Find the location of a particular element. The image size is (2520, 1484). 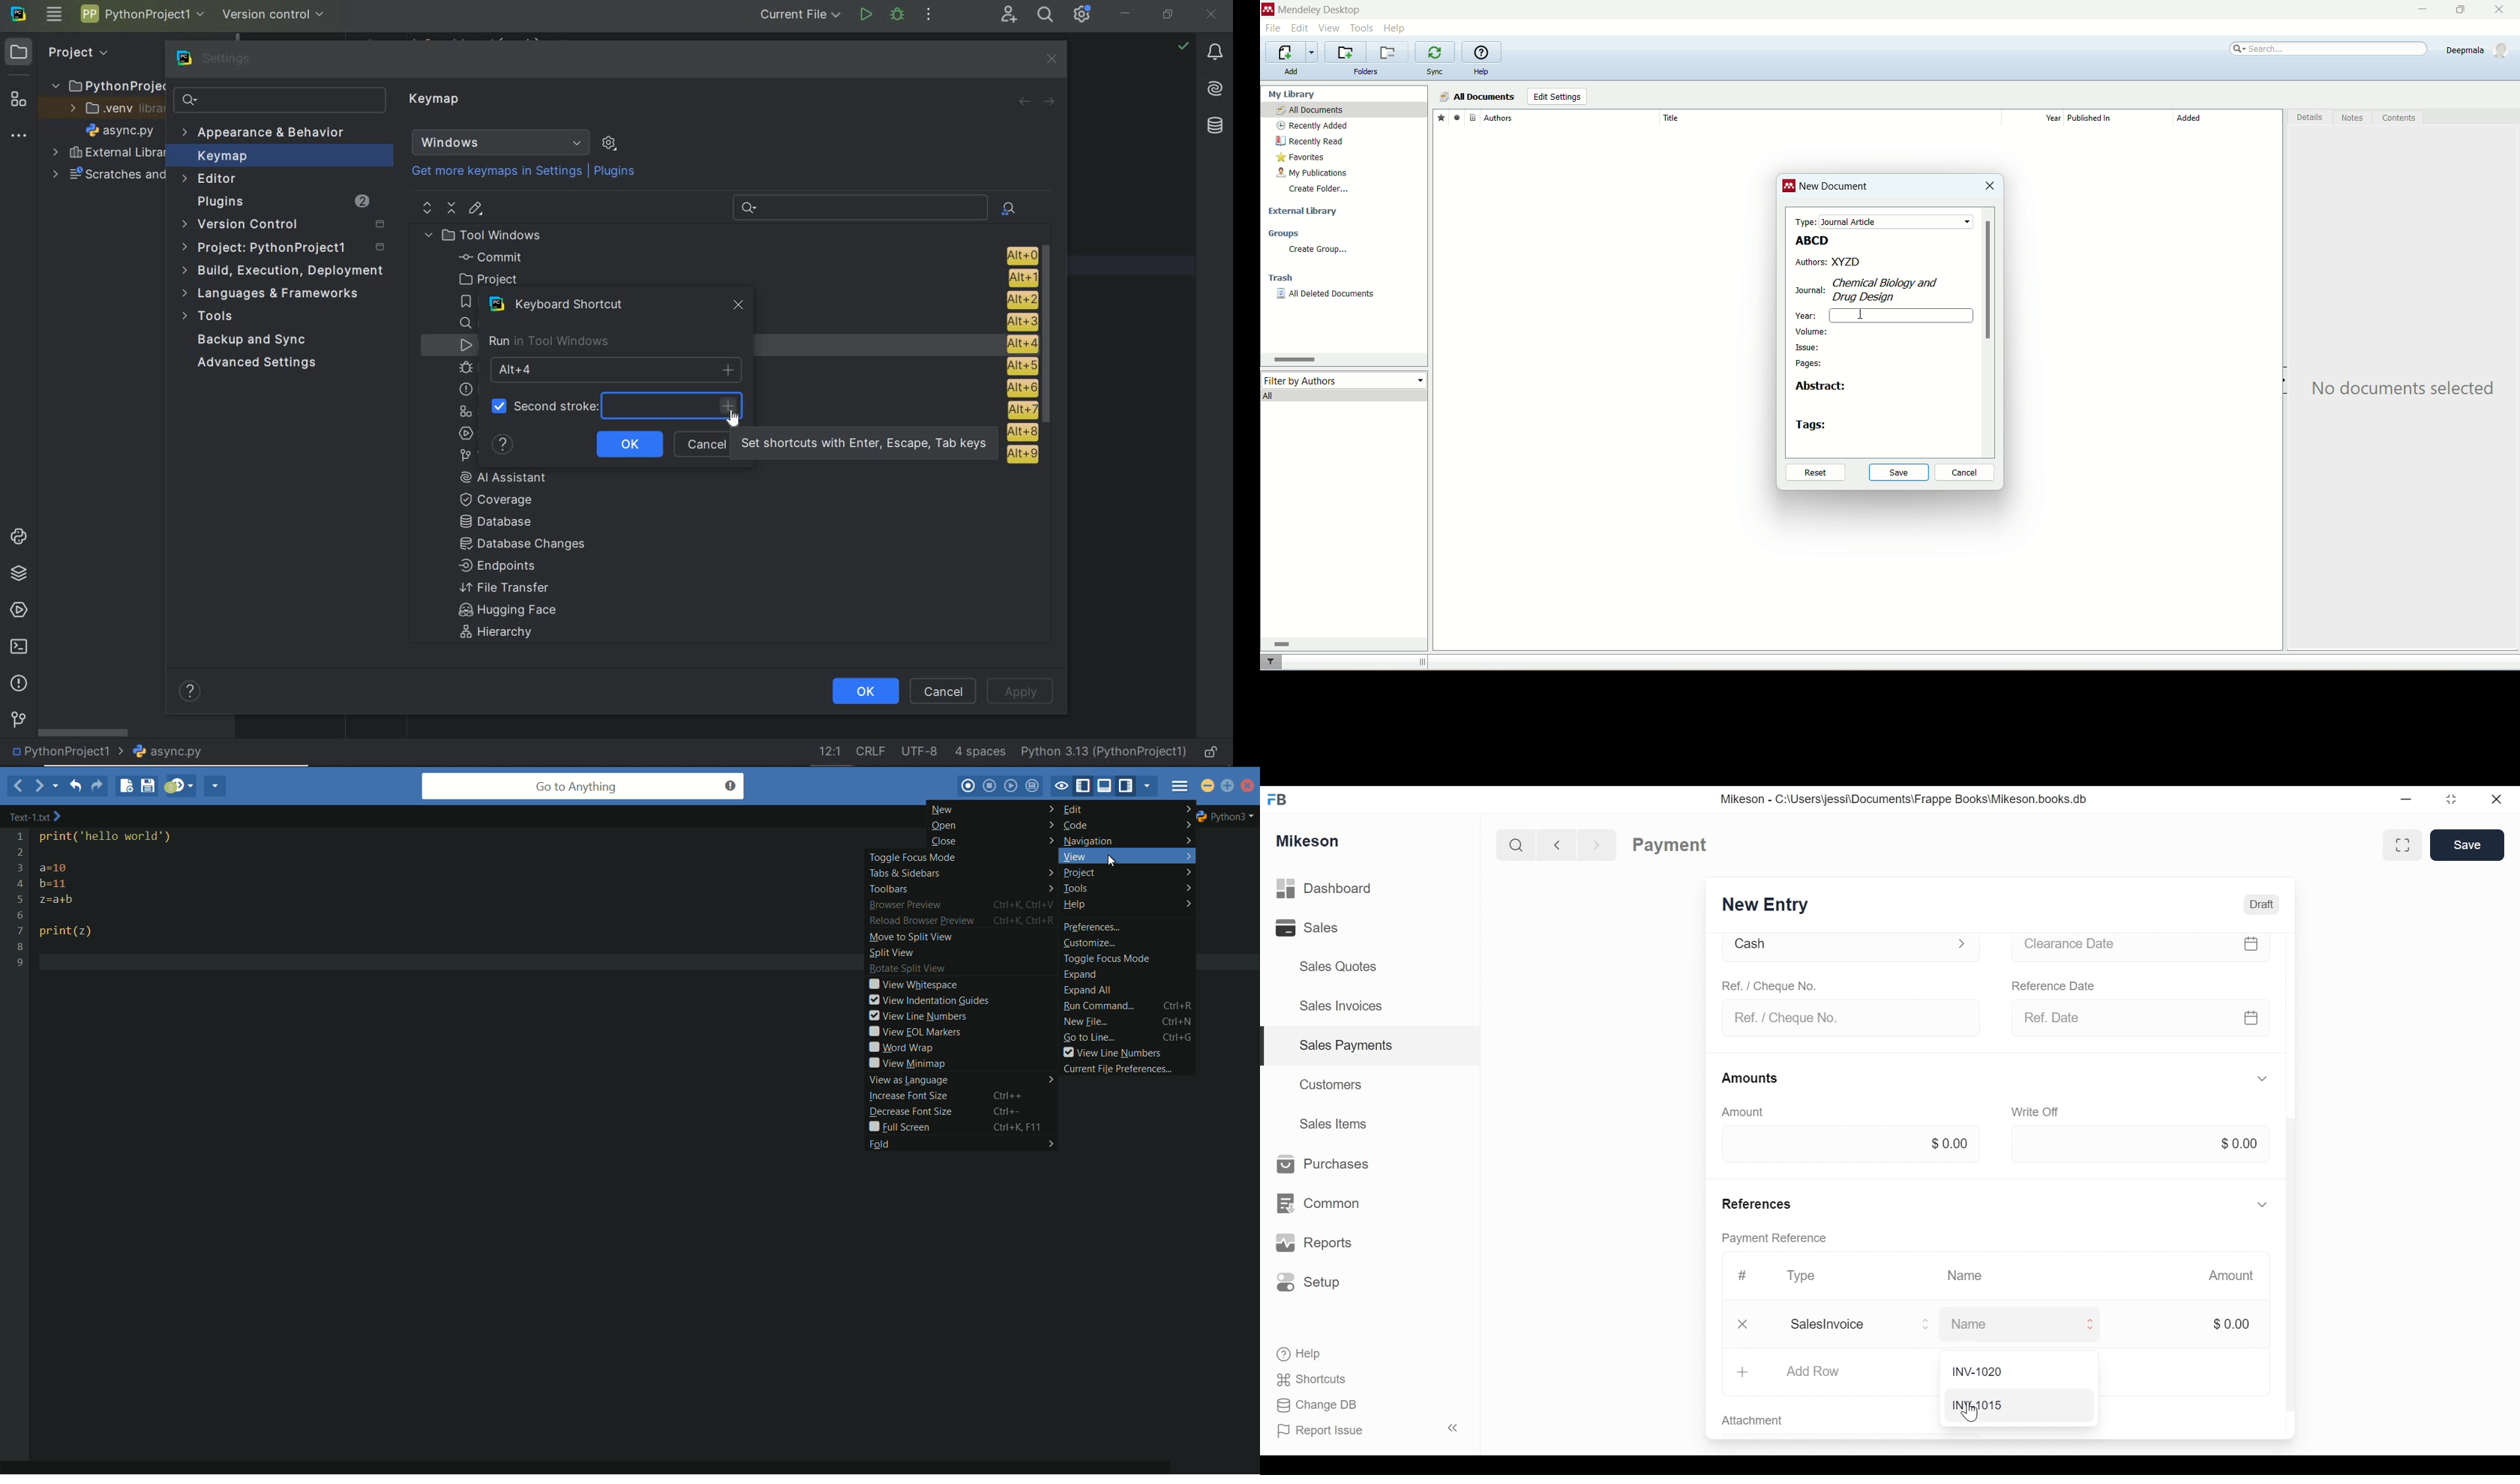

project is located at coordinates (1128, 874).